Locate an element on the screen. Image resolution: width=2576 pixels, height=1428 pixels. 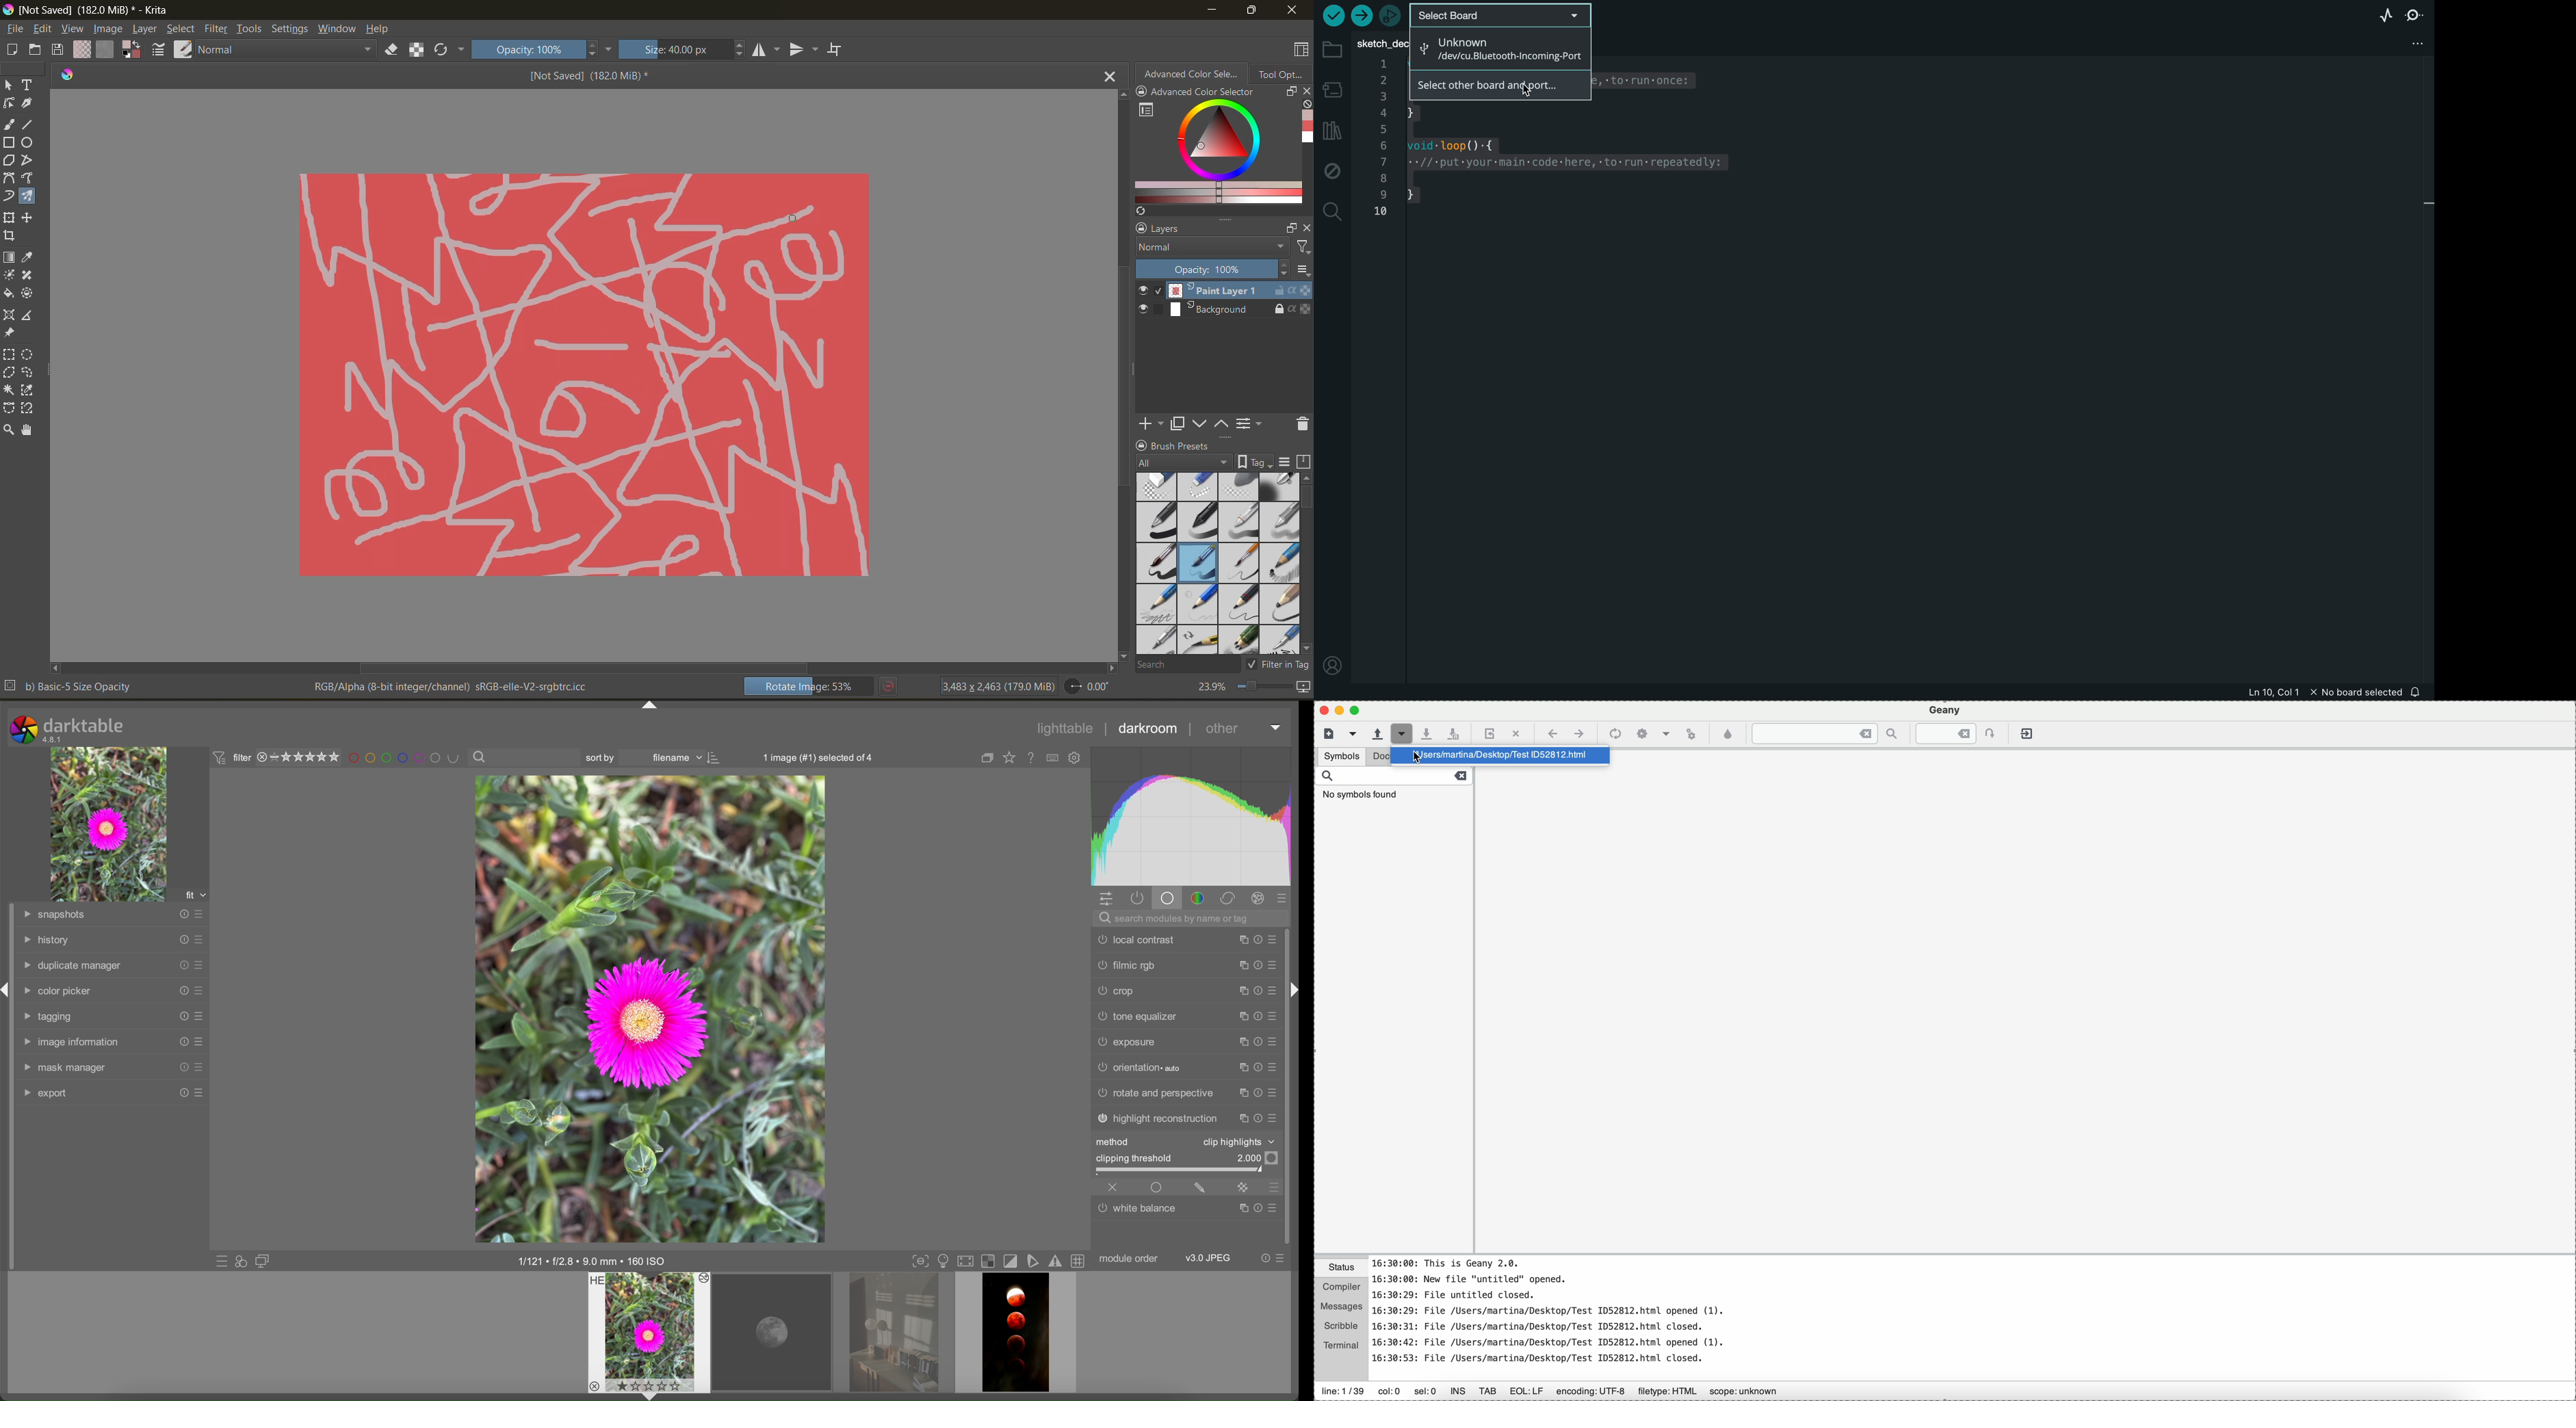
icon is located at coordinates (716, 758).